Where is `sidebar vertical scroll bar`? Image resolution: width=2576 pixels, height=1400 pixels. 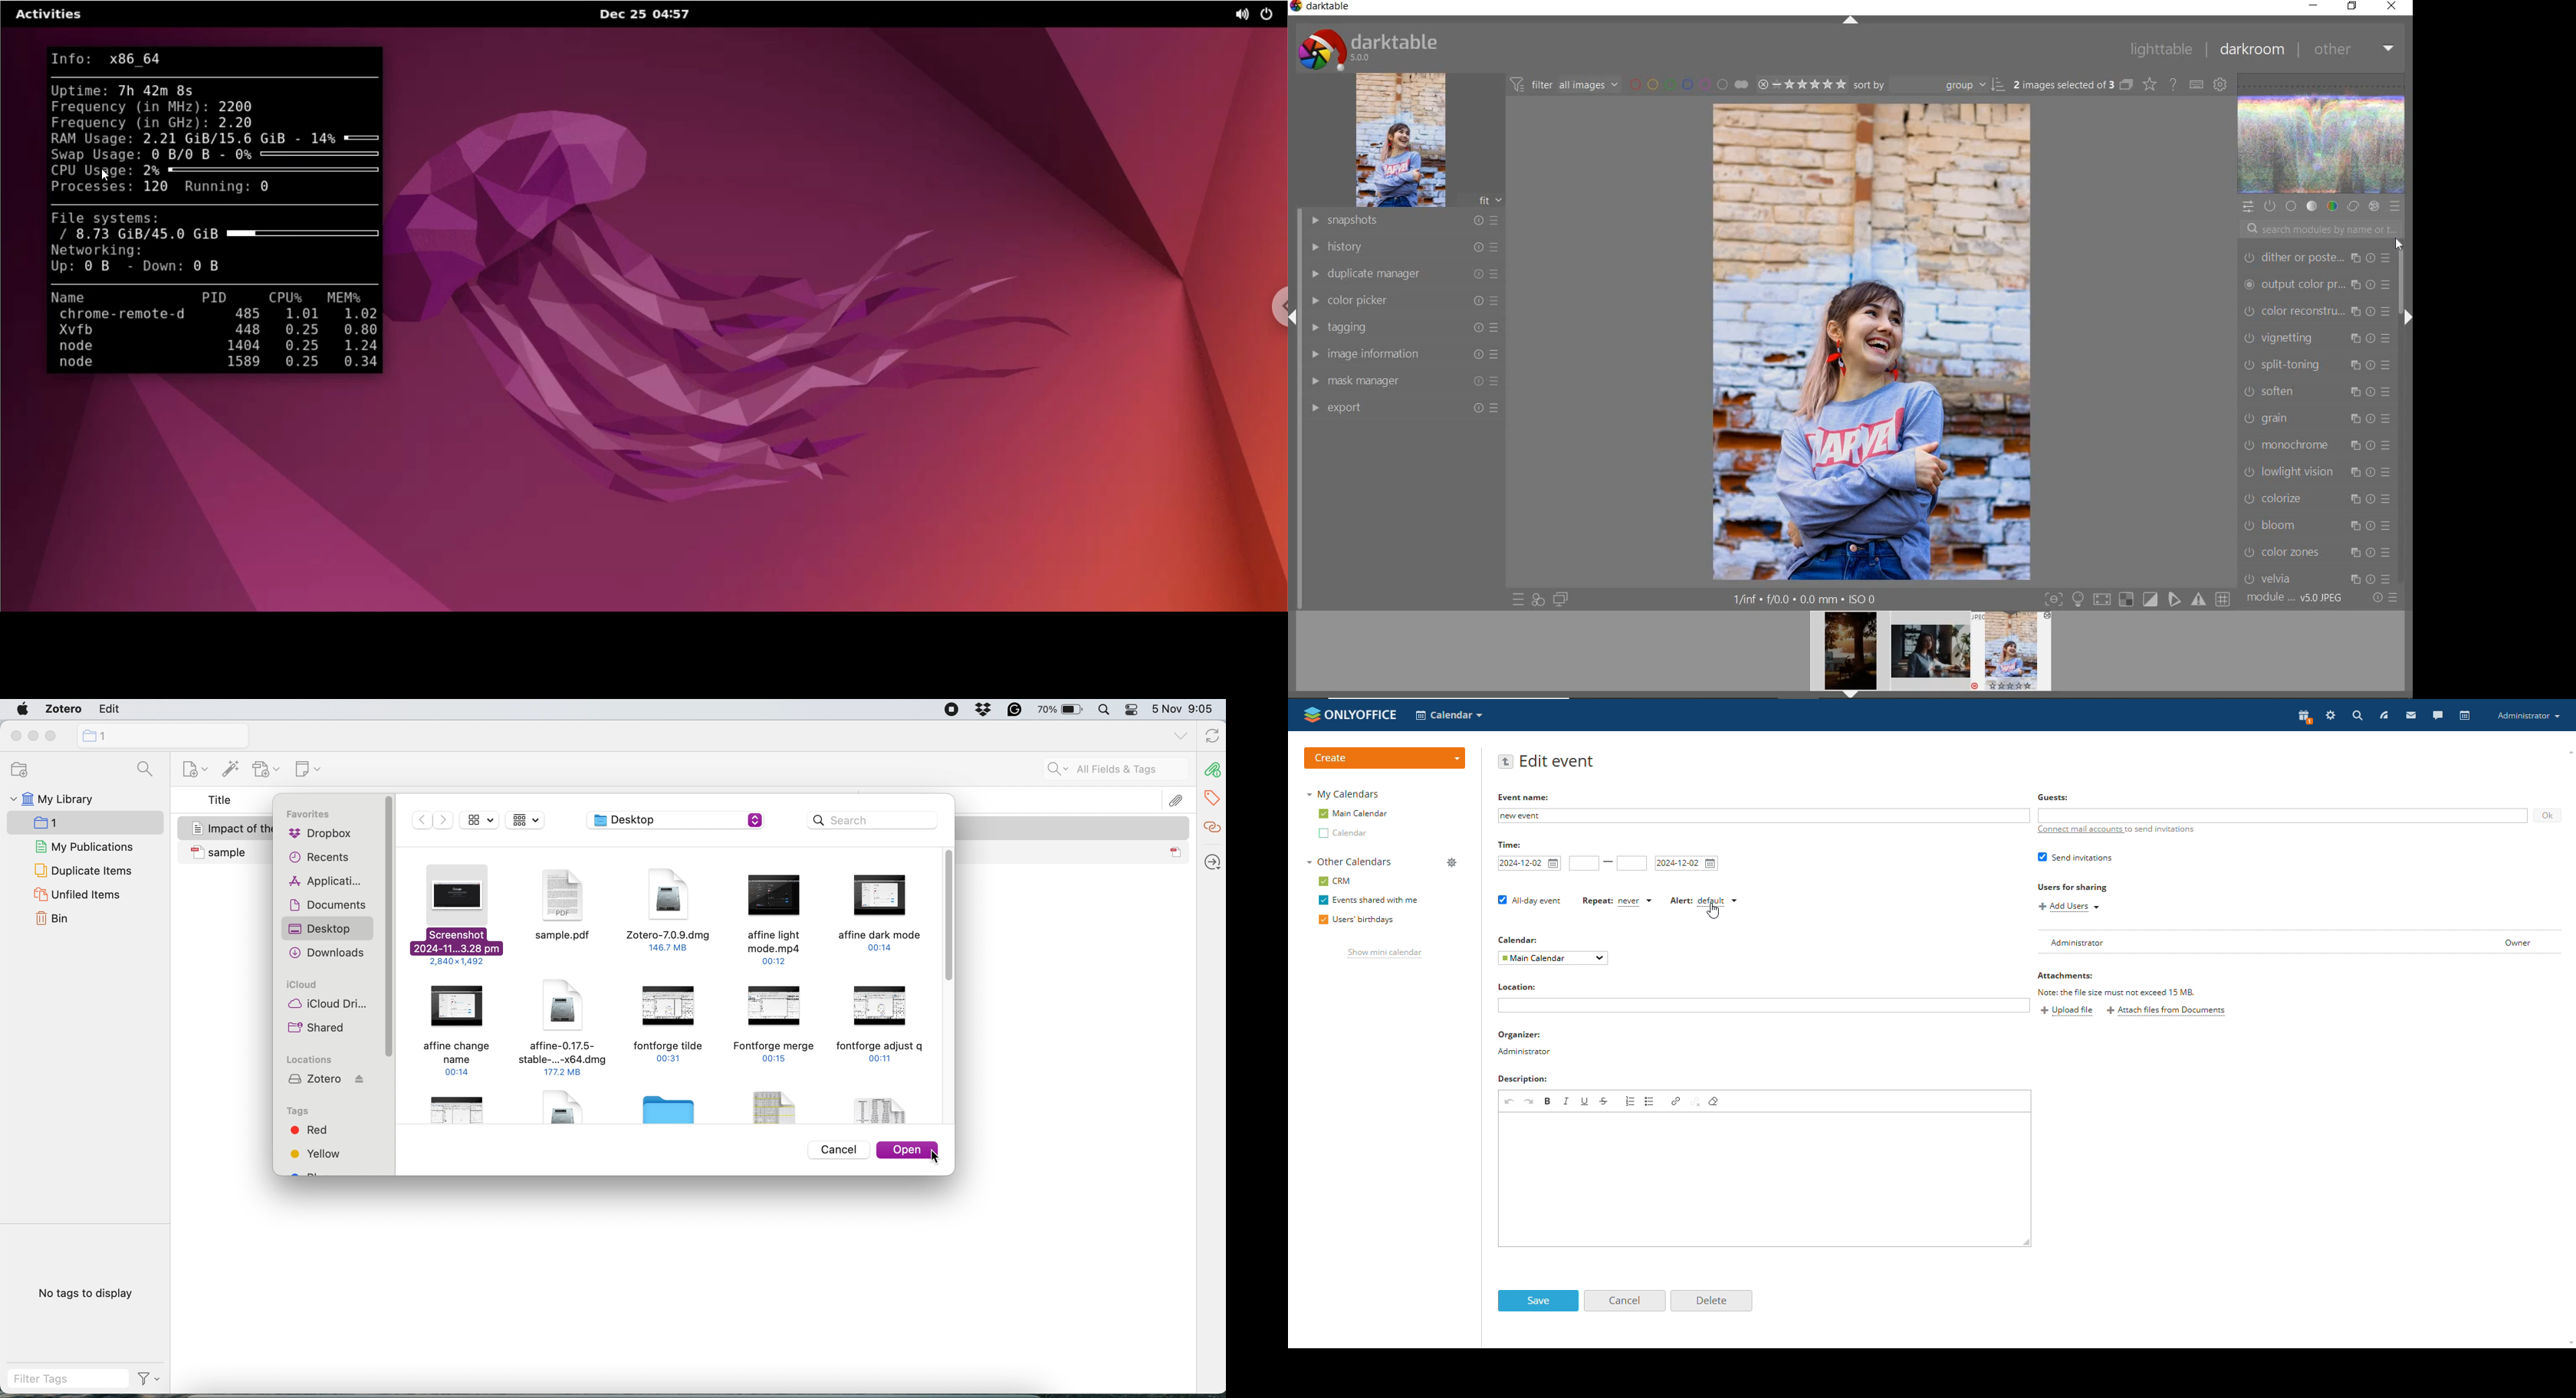 sidebar vertical scroll bar is located at coordinates (390, 928).